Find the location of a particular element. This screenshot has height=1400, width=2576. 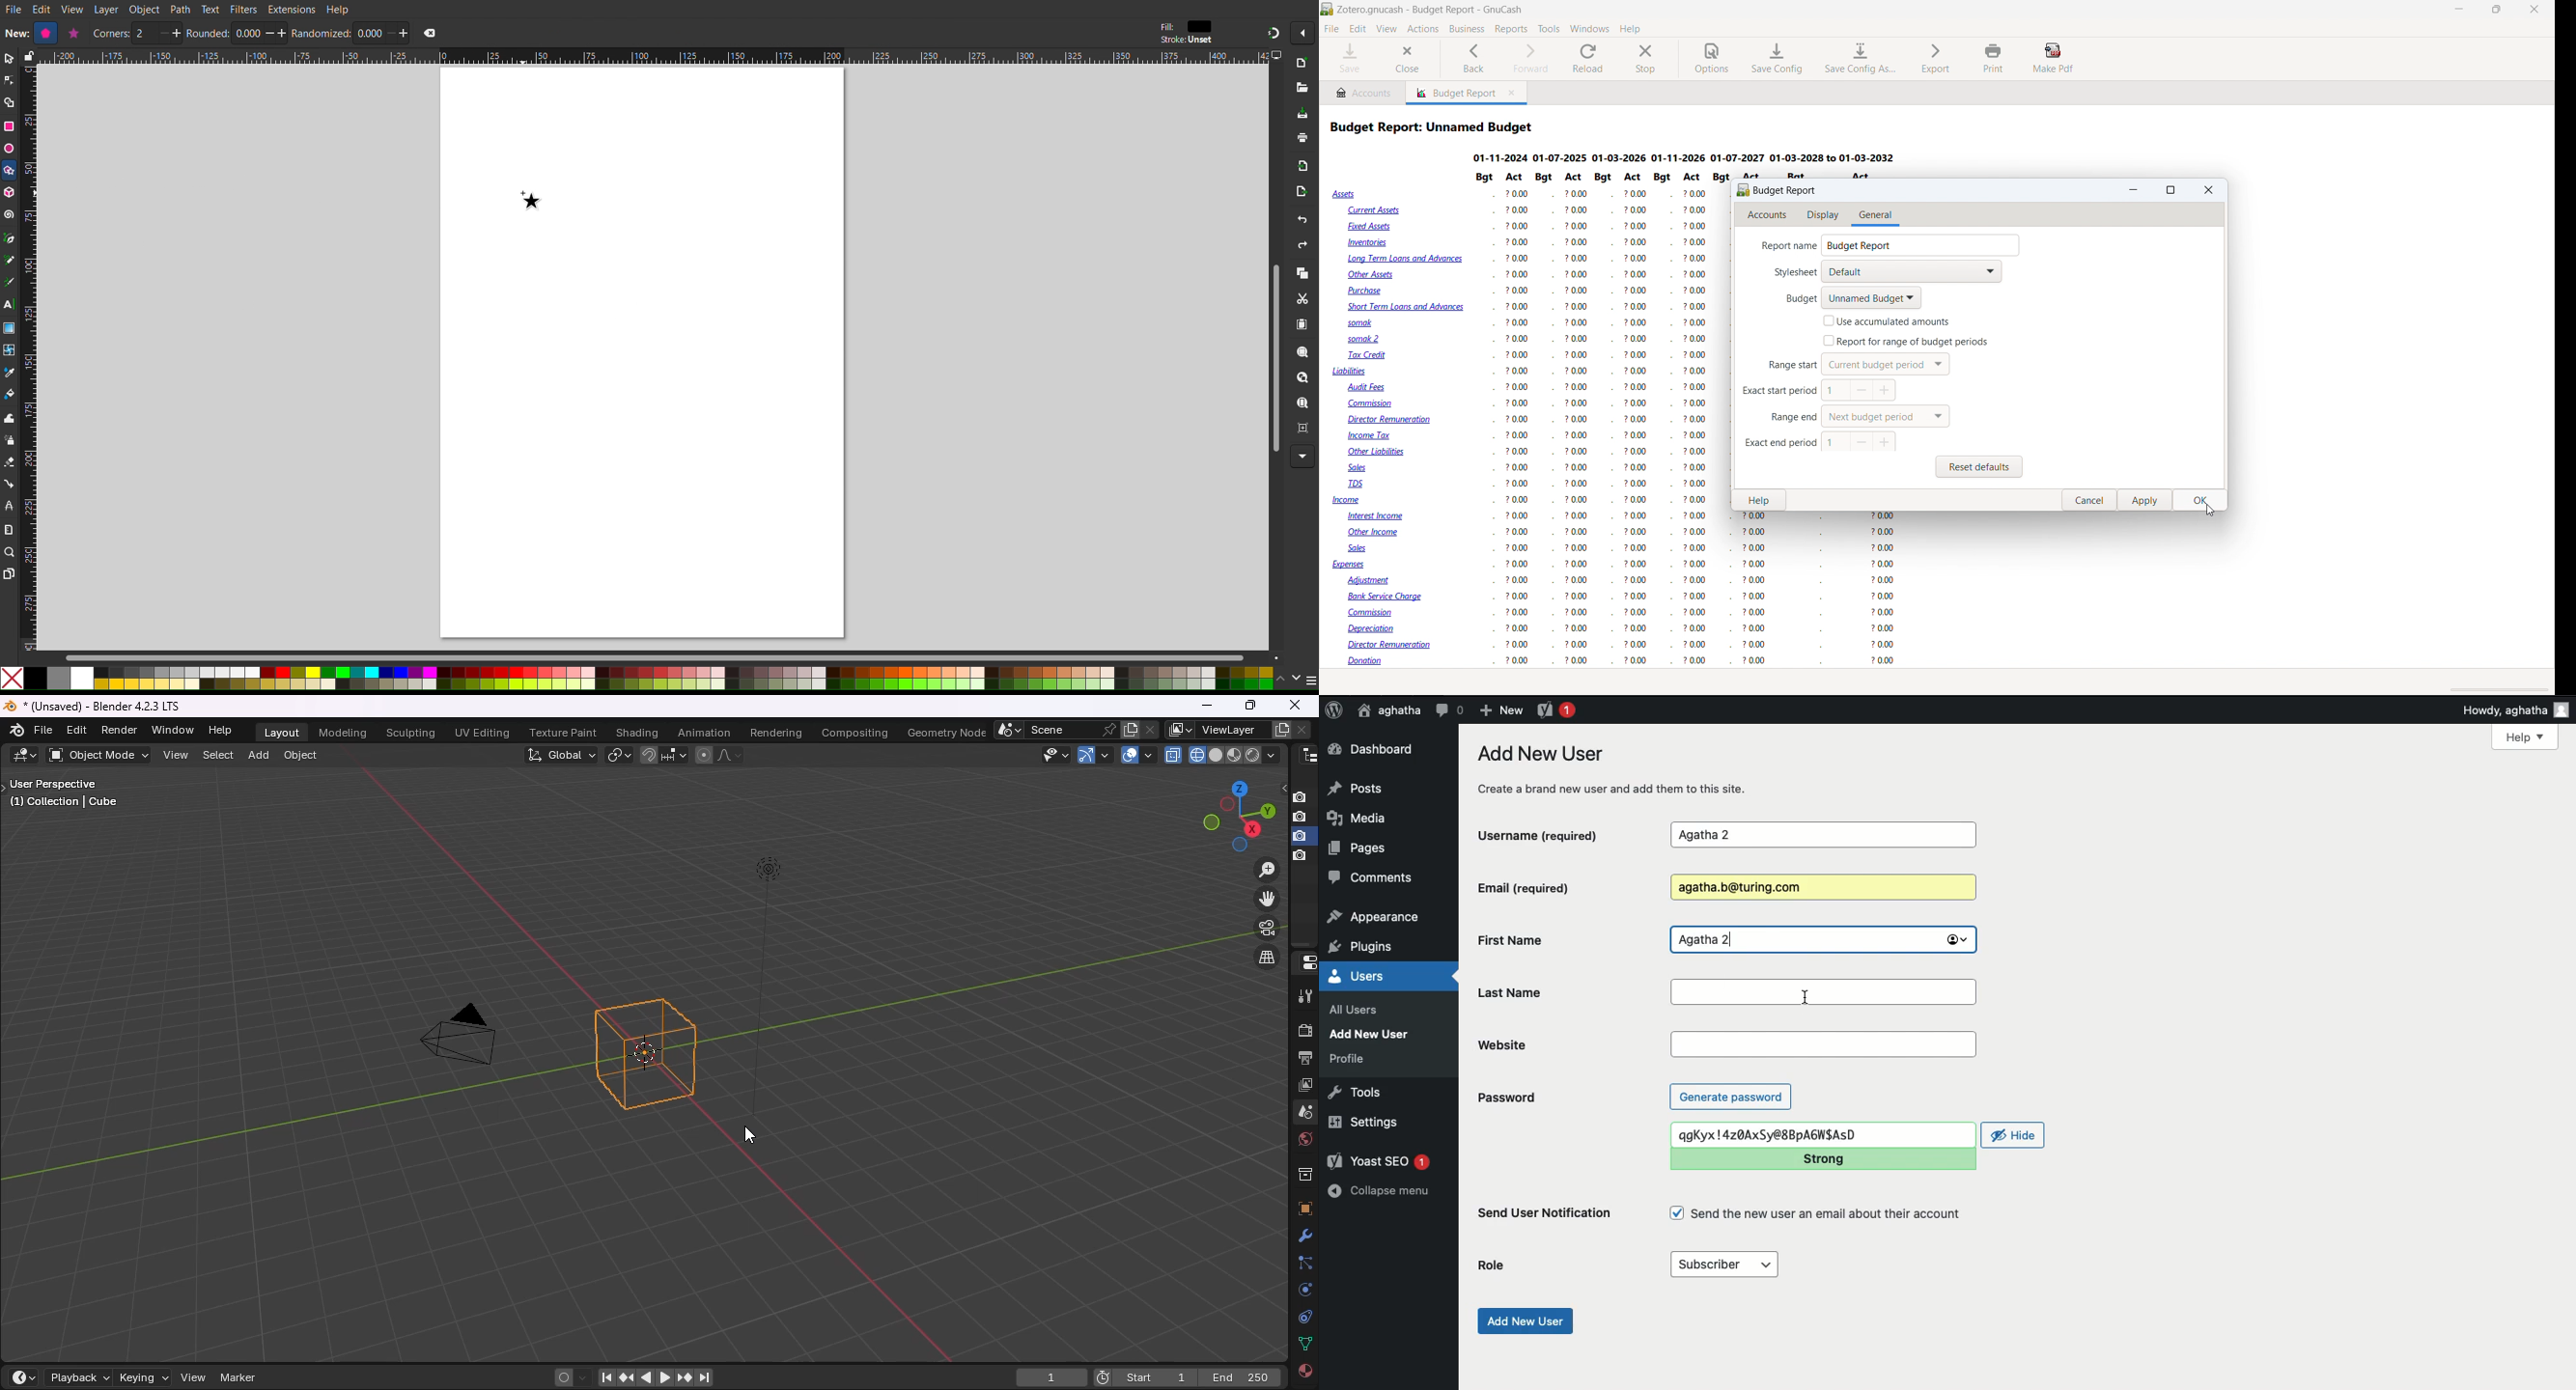

Help is located at coordinates (2525, 737).